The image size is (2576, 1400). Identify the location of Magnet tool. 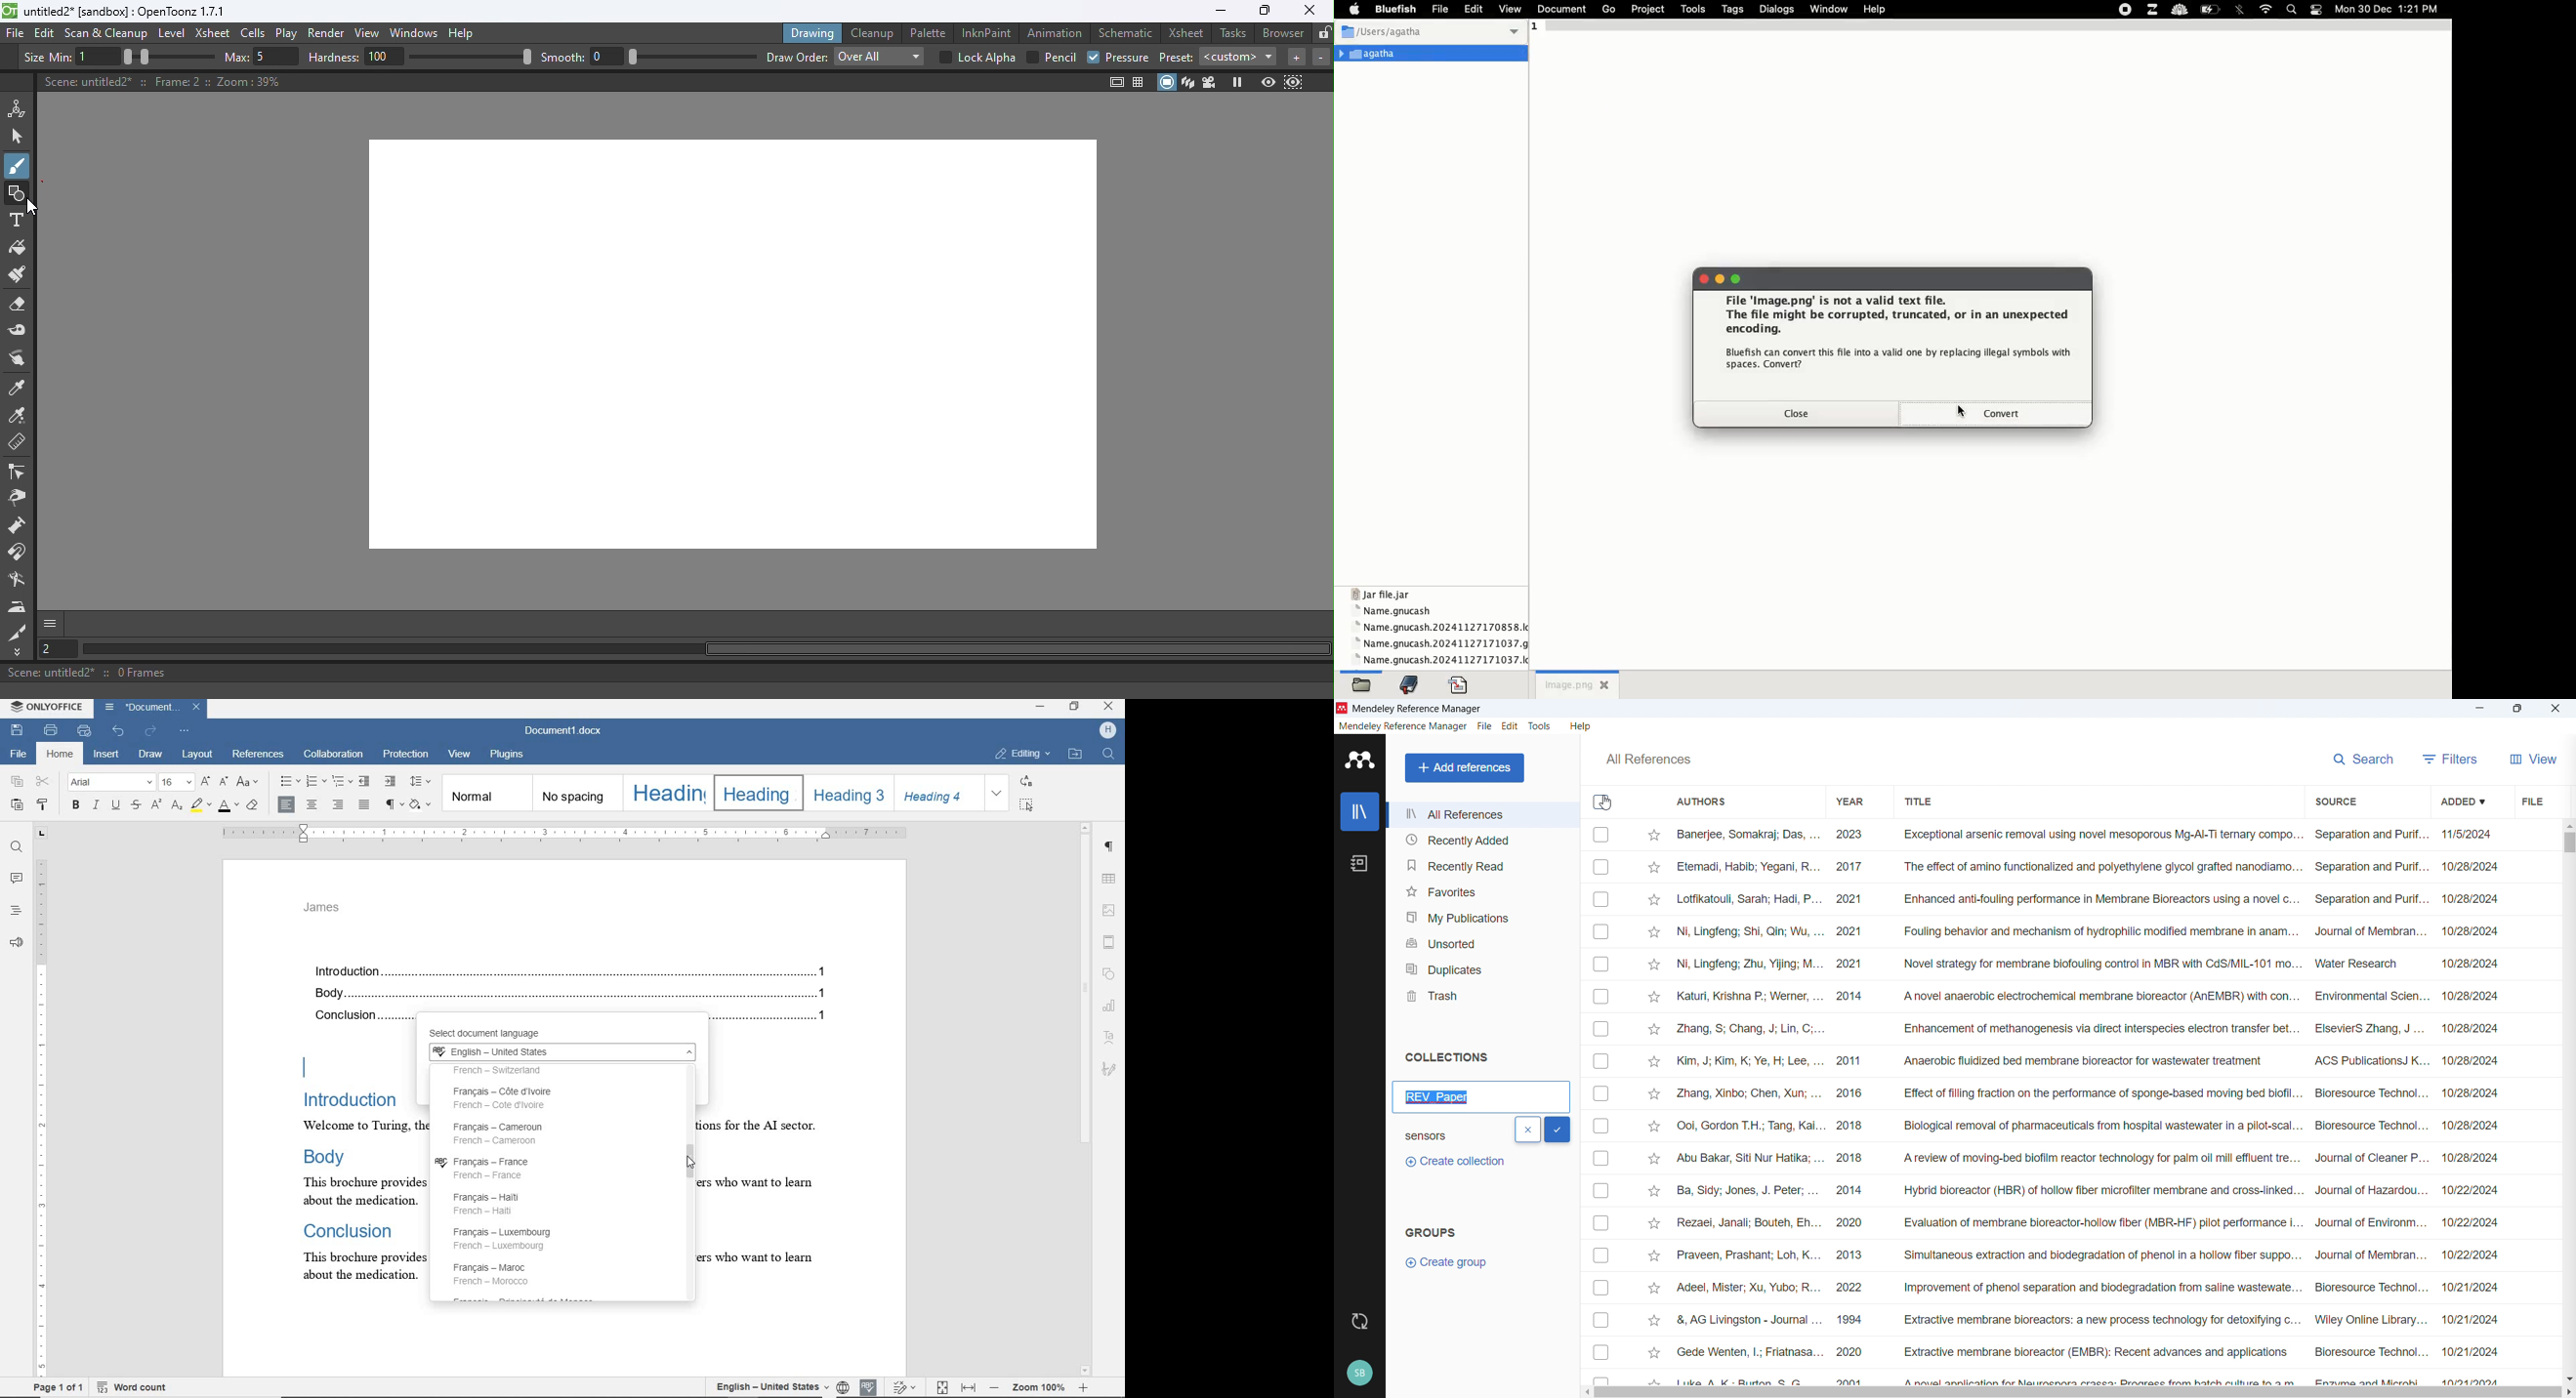
(19, 553).